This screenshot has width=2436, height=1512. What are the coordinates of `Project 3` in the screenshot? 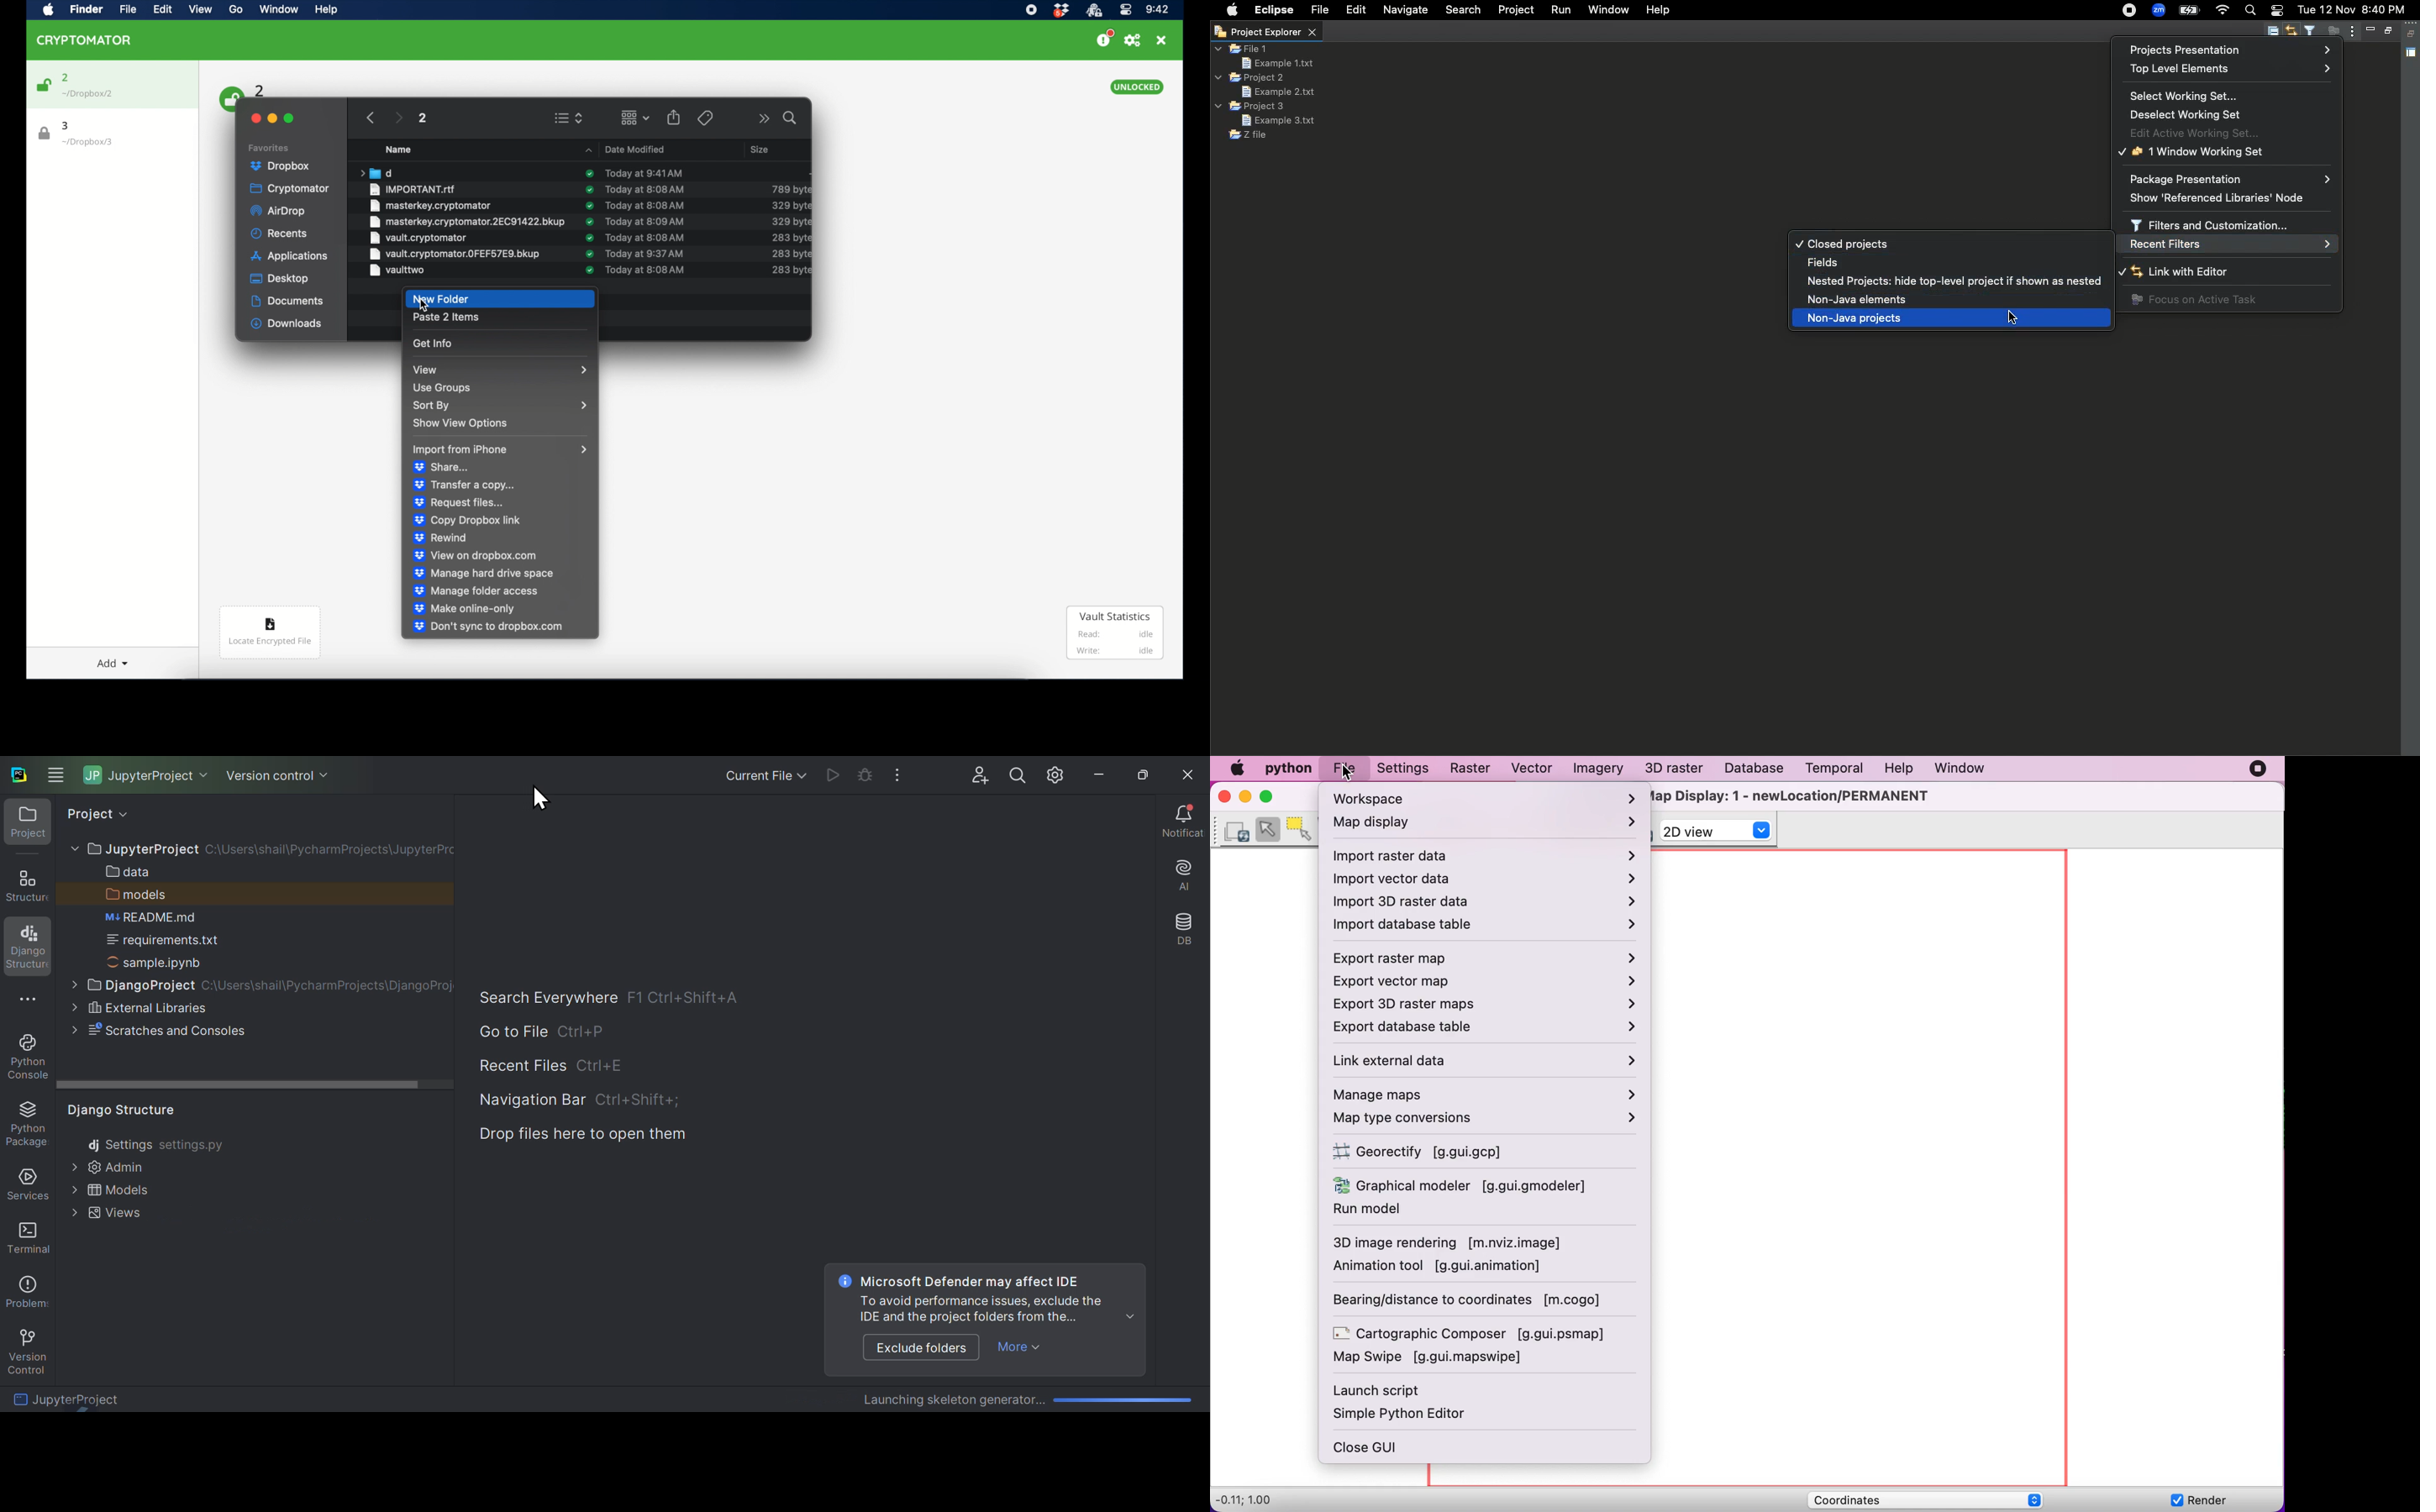 It's located at (1252, 107).